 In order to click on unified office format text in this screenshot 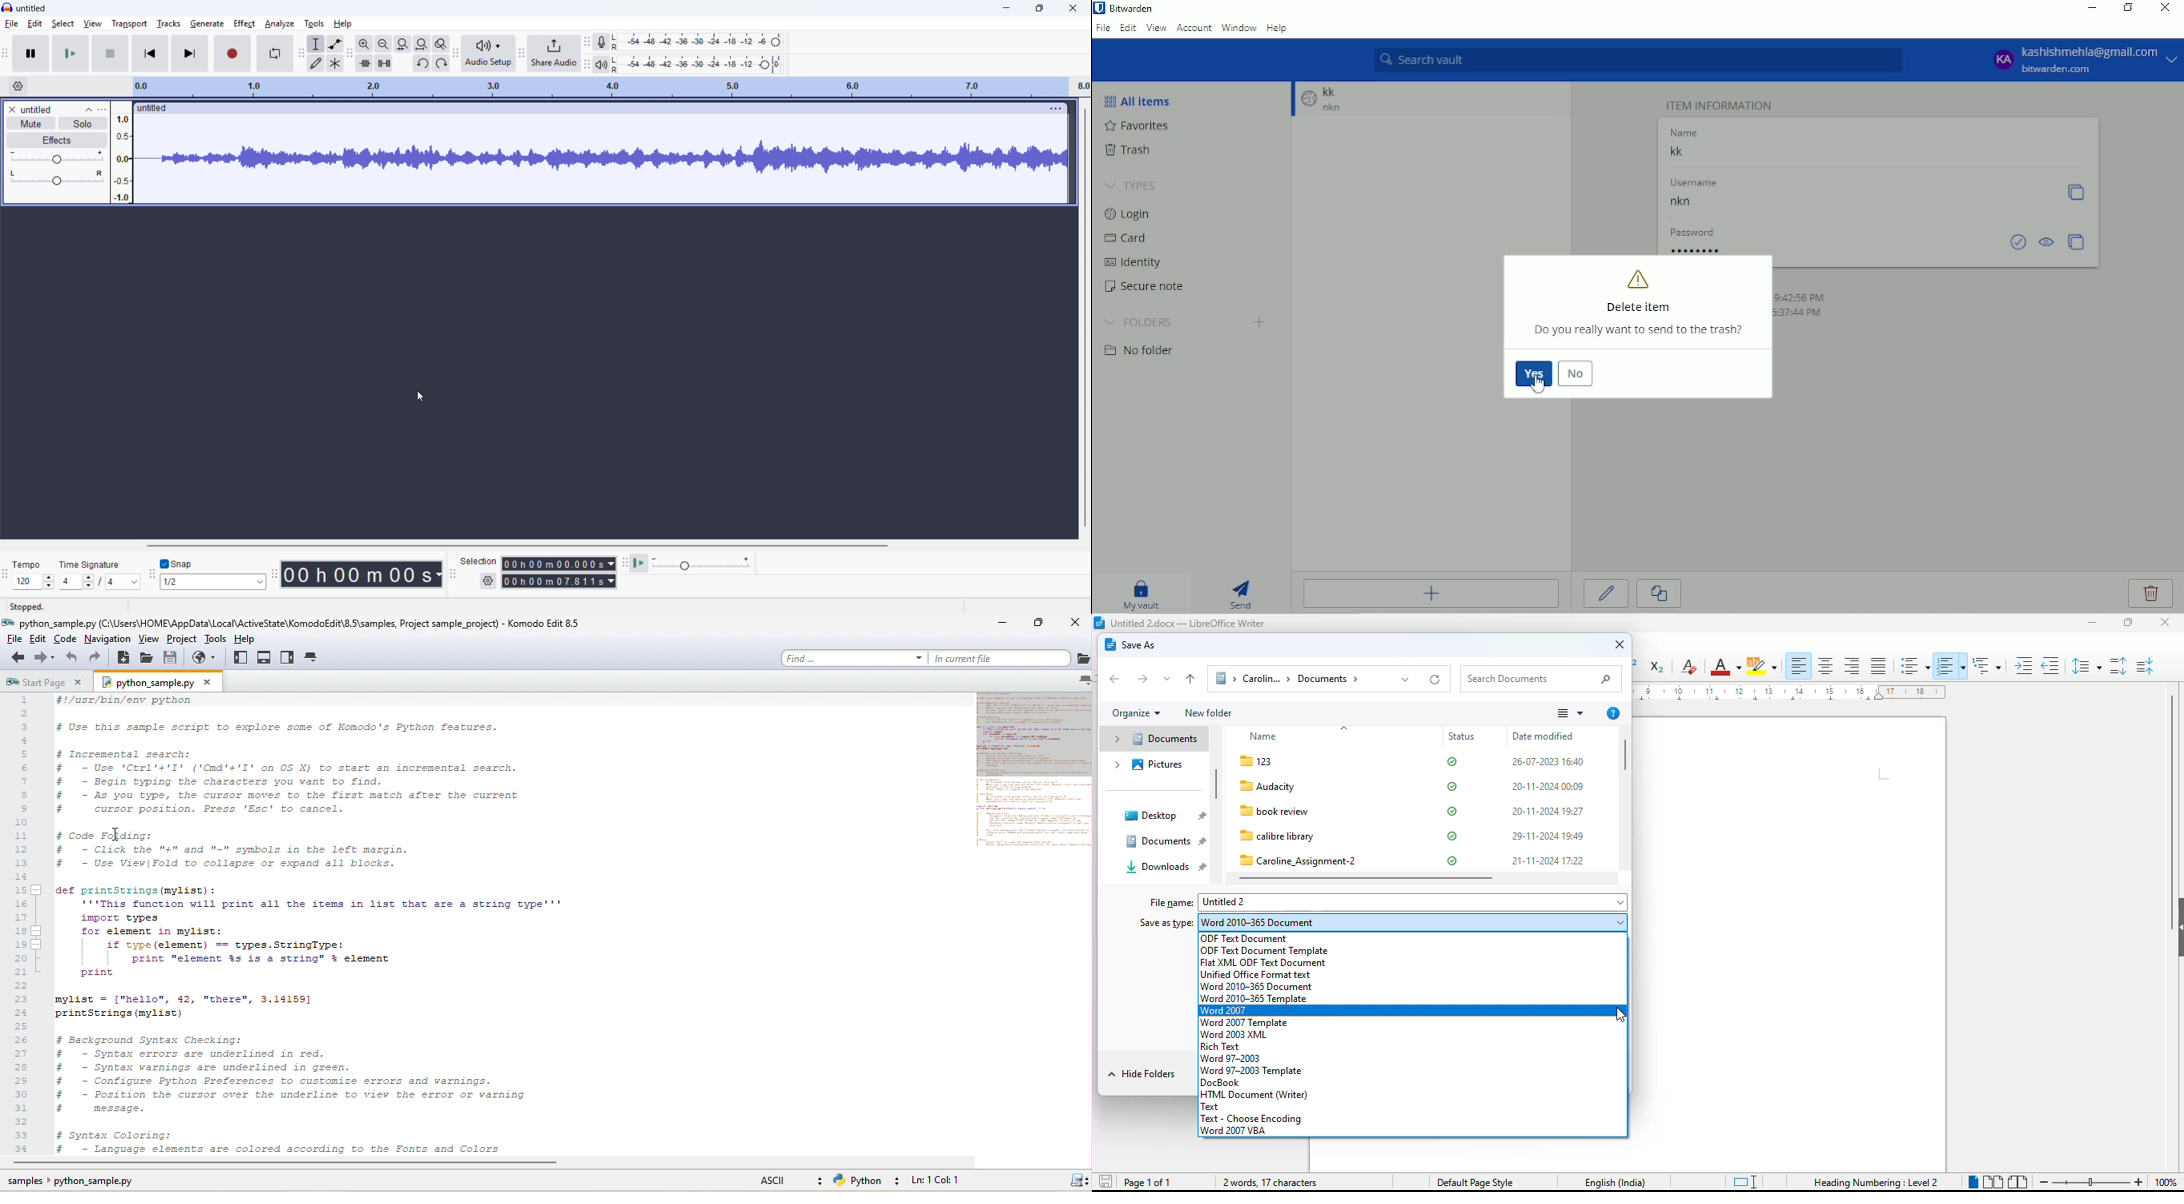, I will do `click(1256, 975)`.